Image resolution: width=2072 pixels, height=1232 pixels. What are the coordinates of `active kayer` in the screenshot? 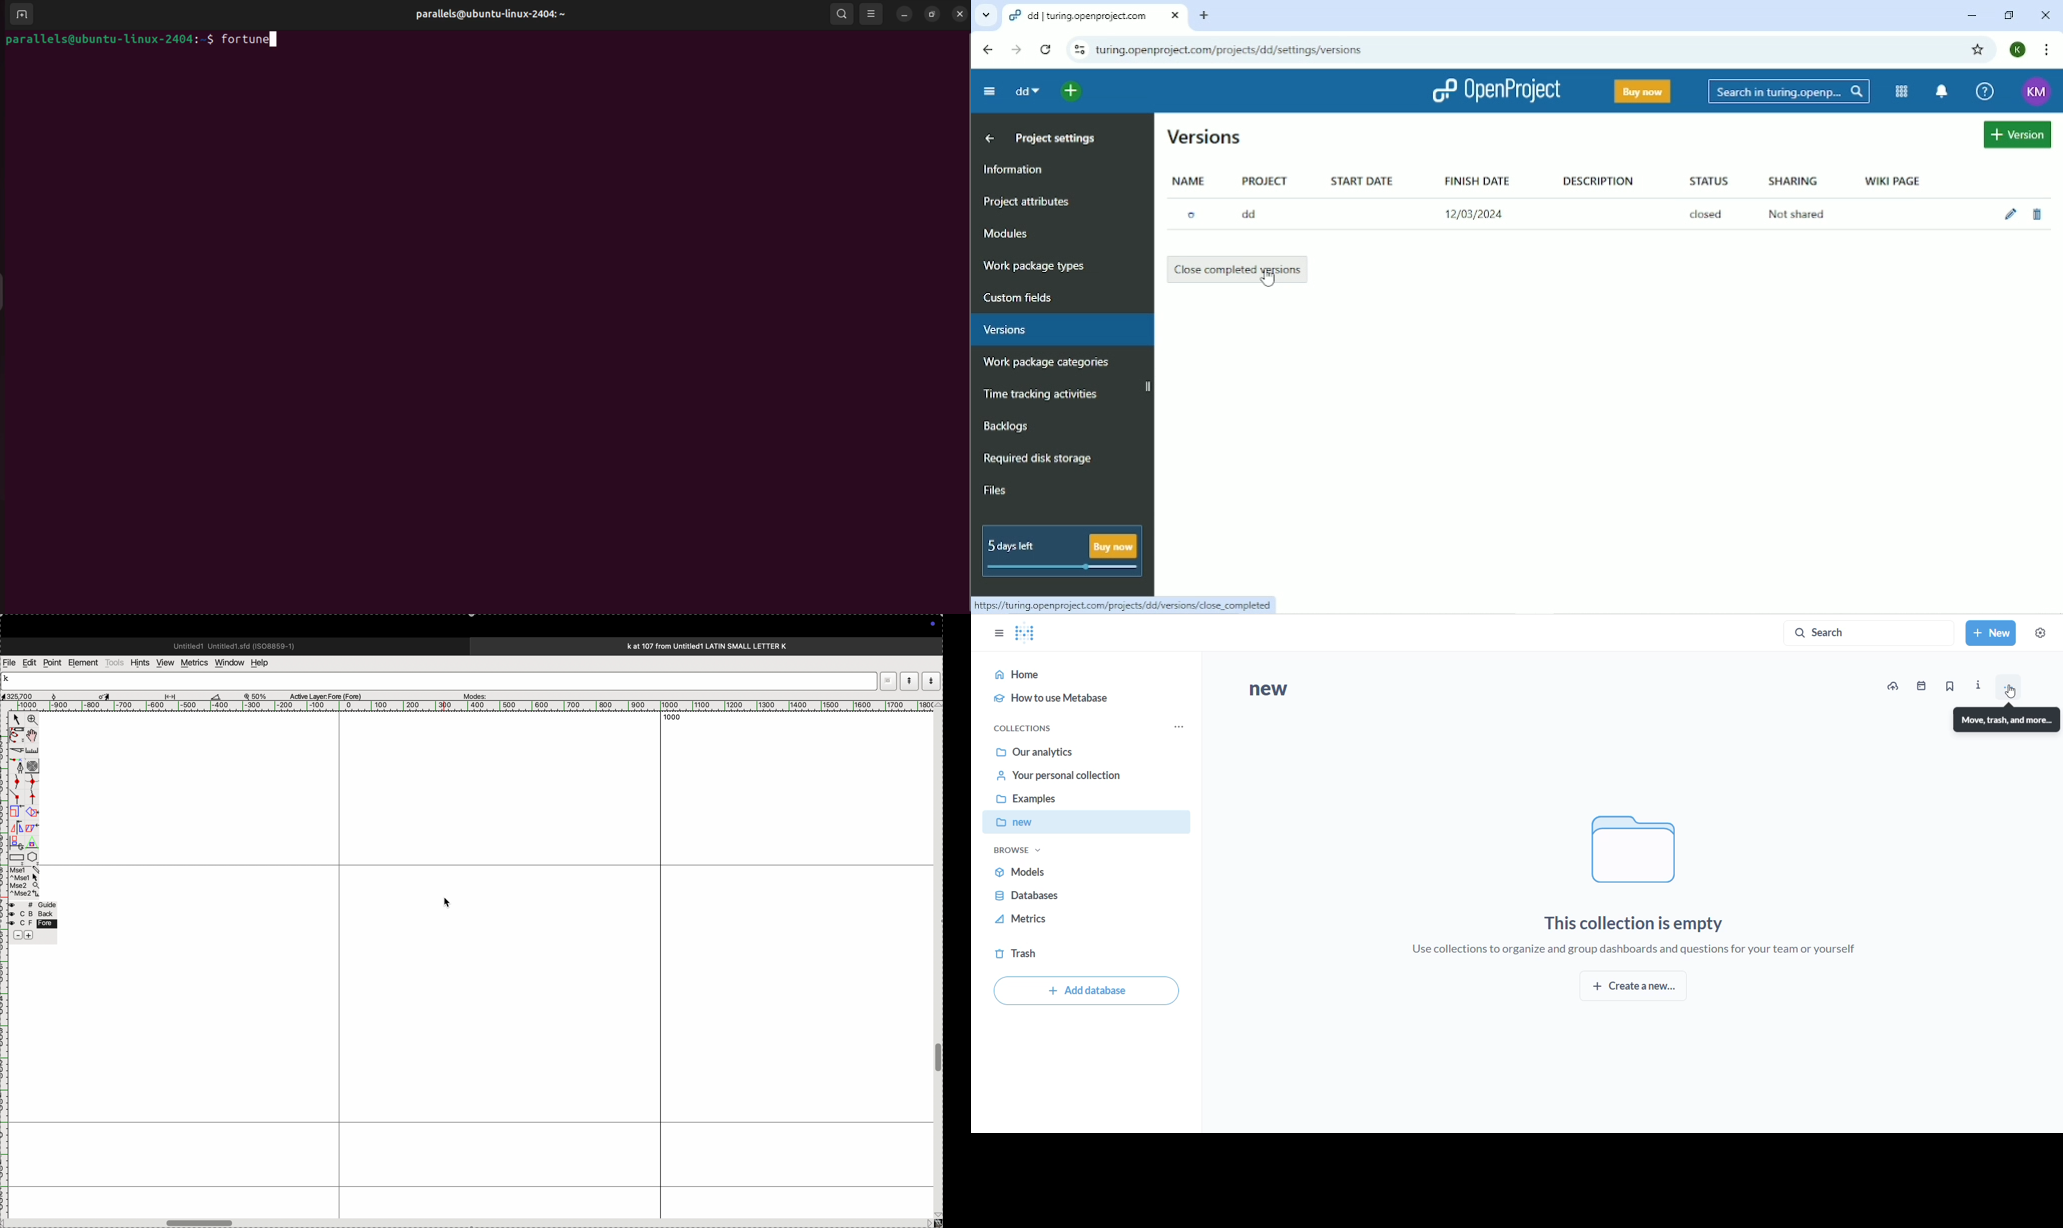 It's located at (330, 696).